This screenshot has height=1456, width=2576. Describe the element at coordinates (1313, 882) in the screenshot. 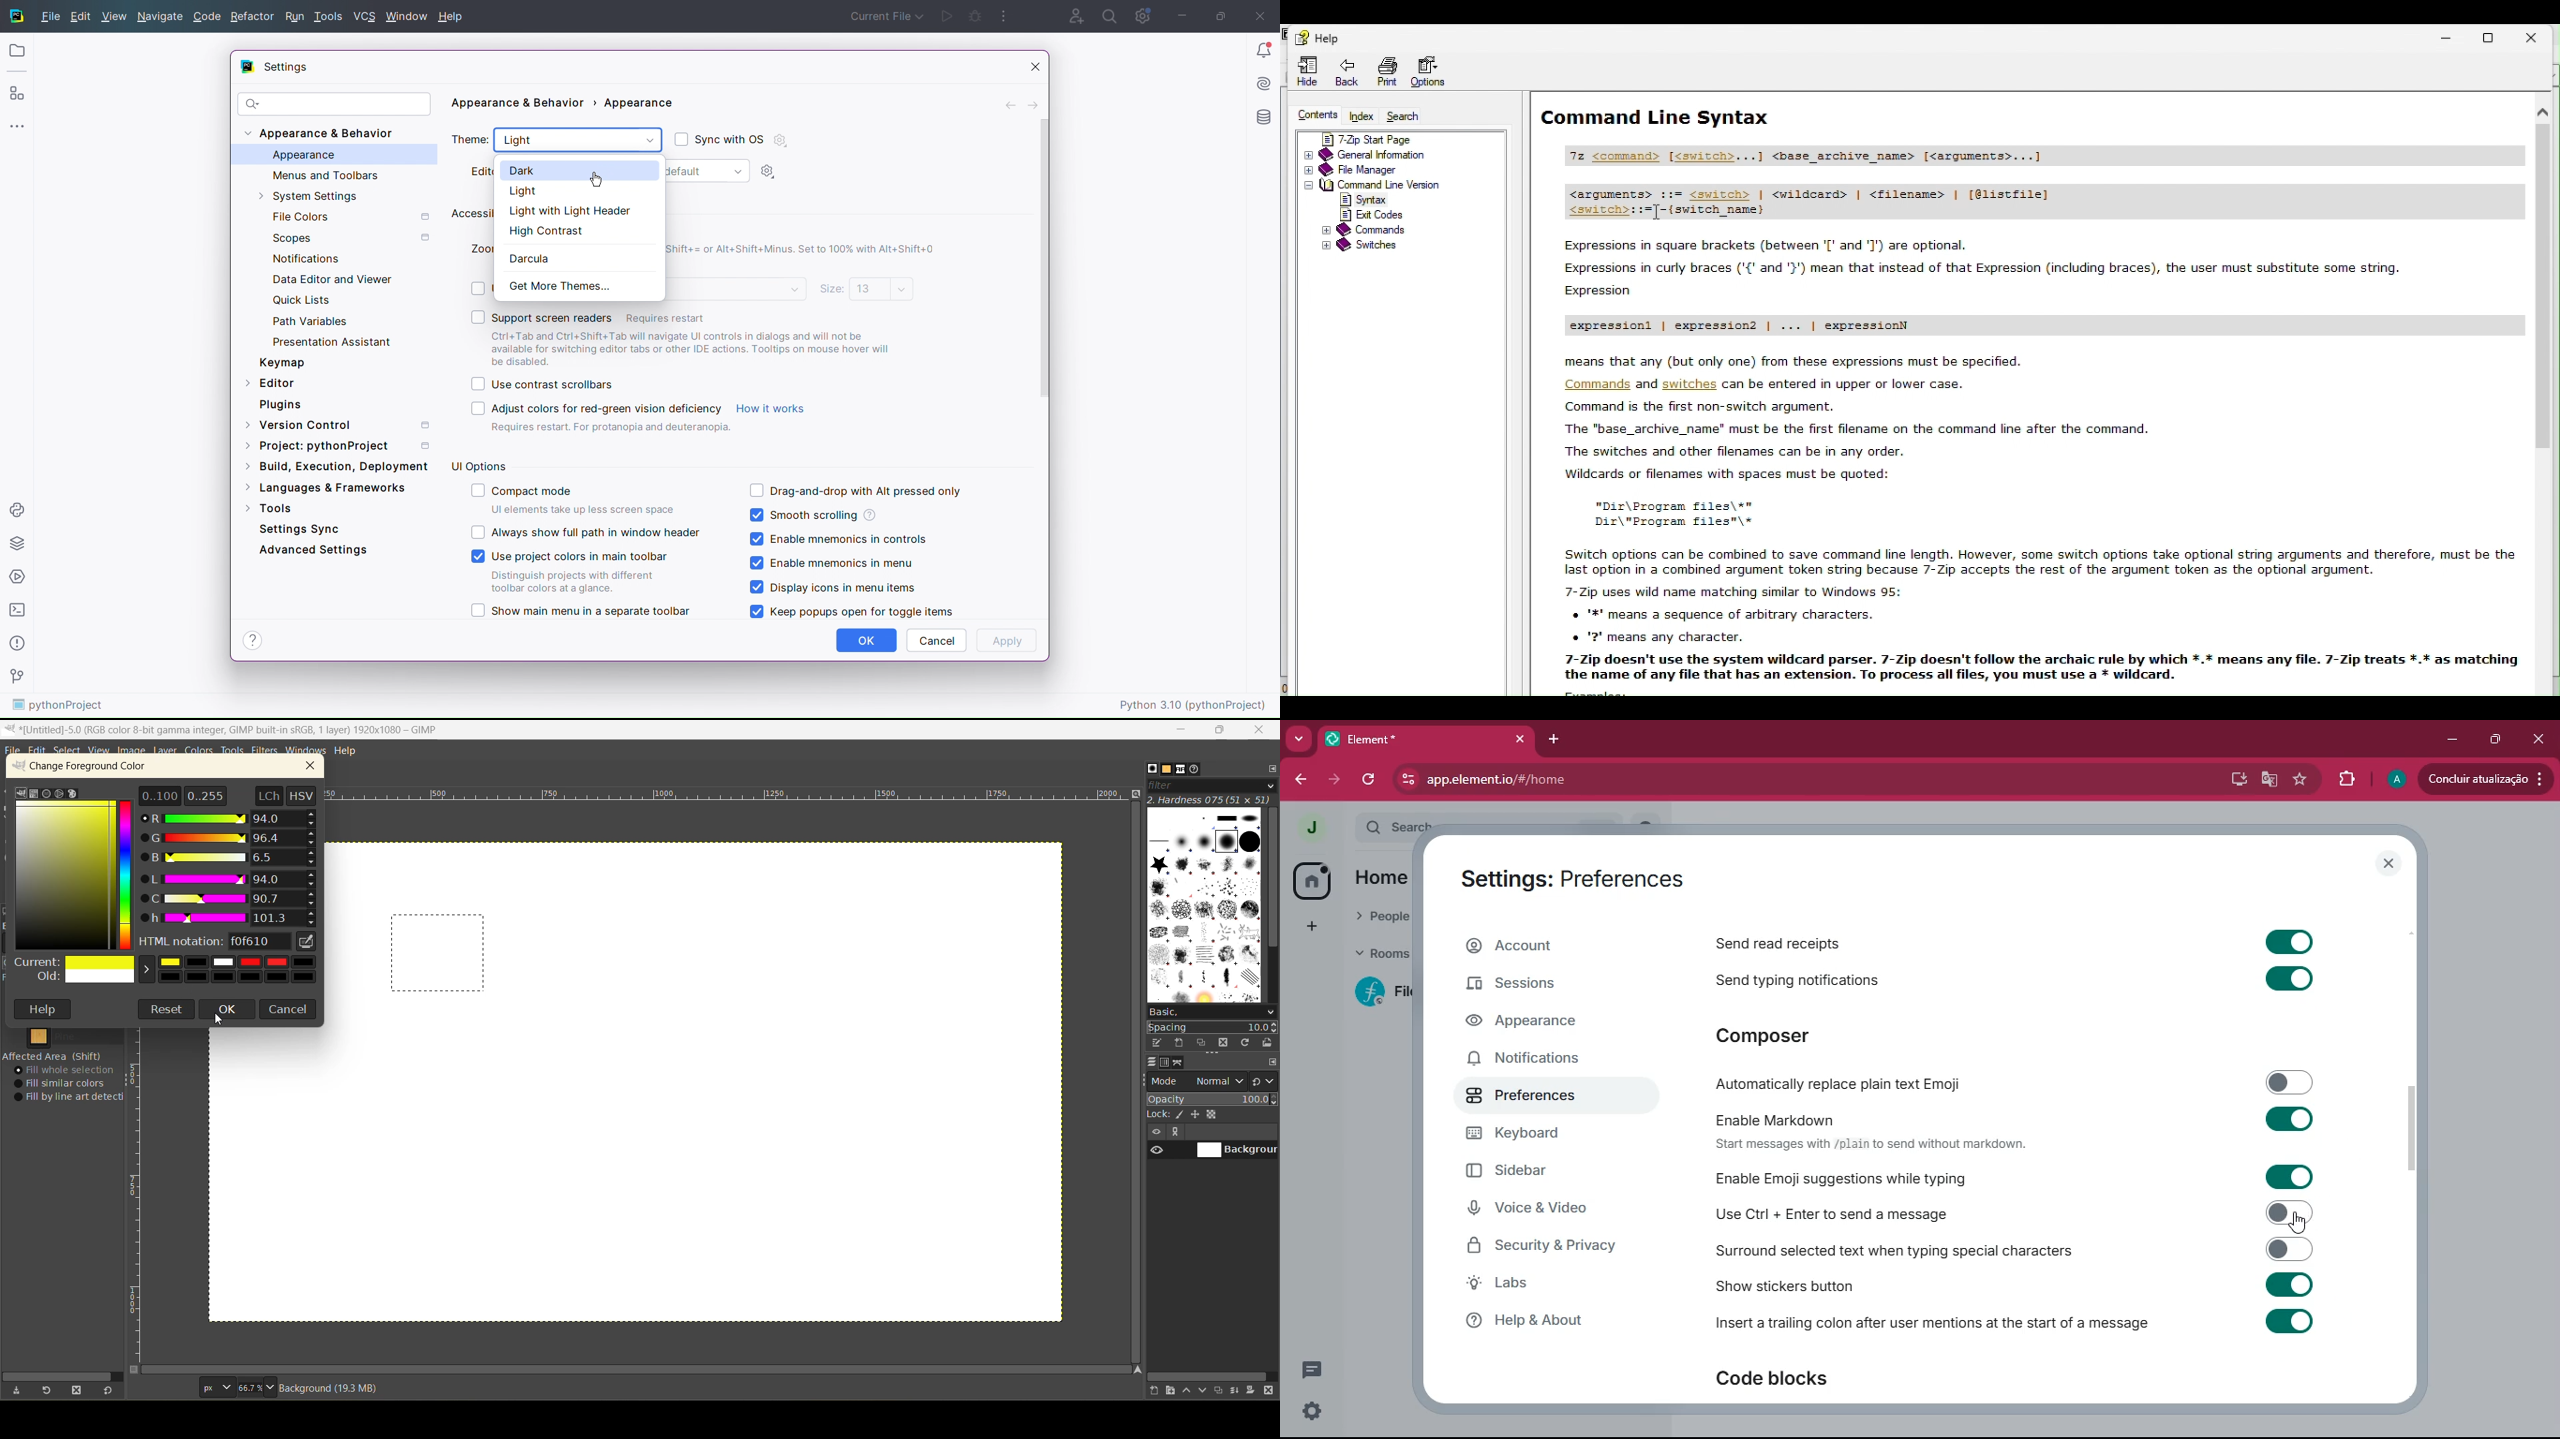

I see `home` at that location.